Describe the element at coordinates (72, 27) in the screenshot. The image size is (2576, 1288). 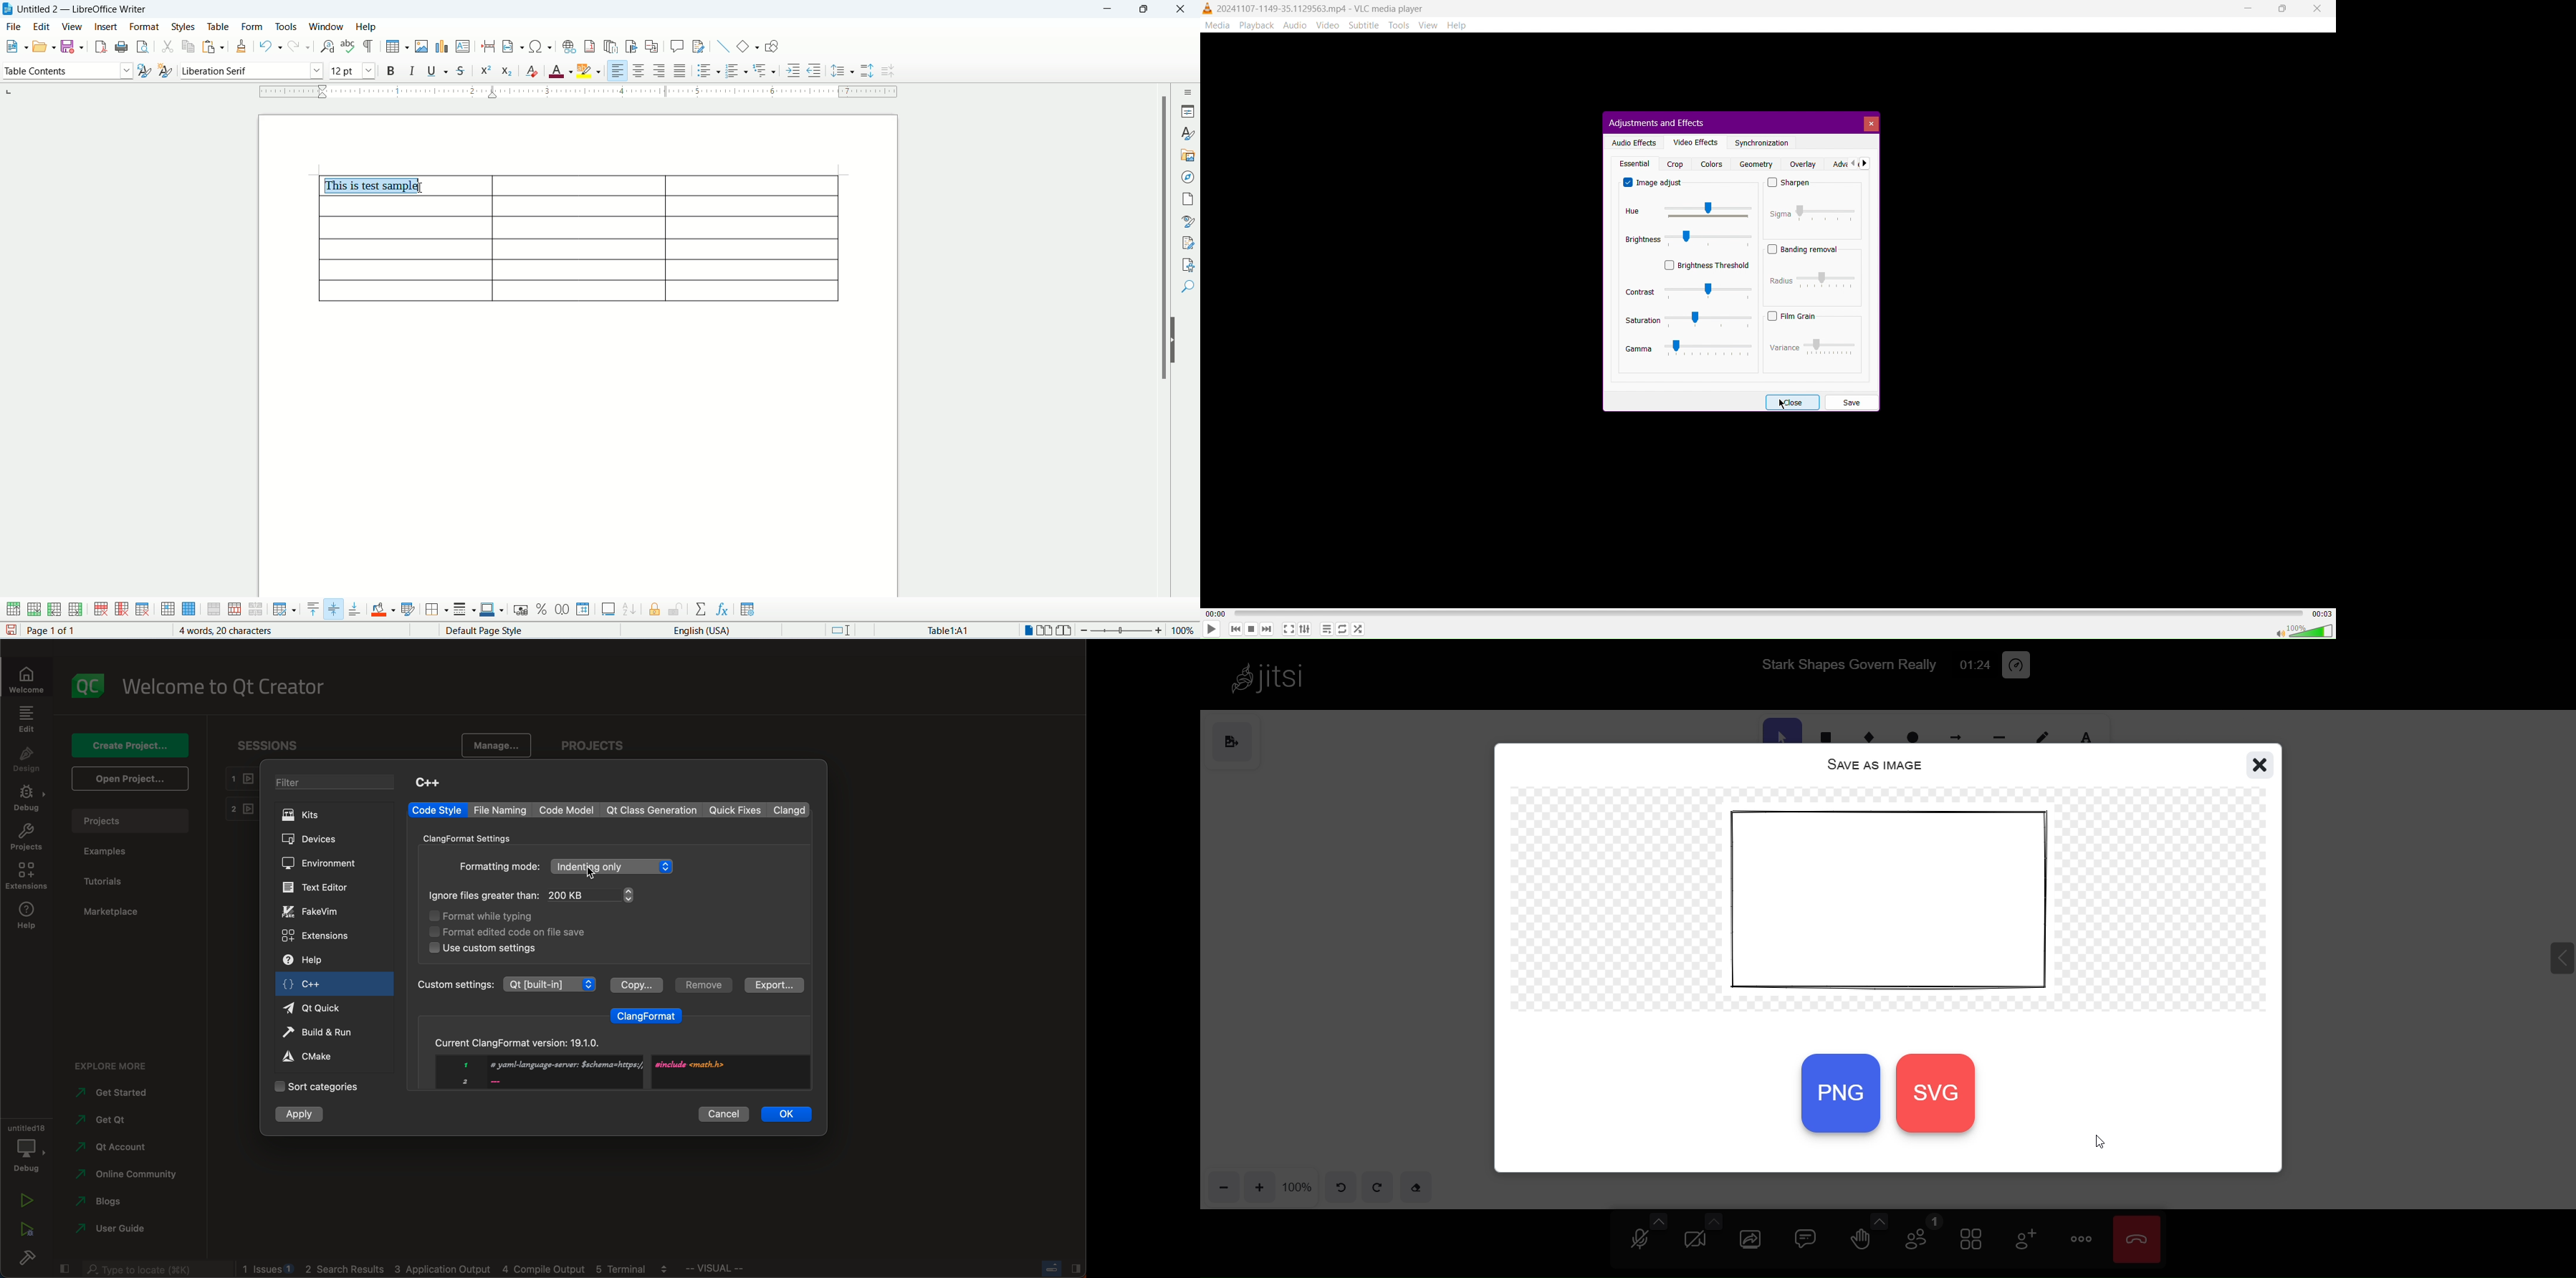
I see `view` at that location.